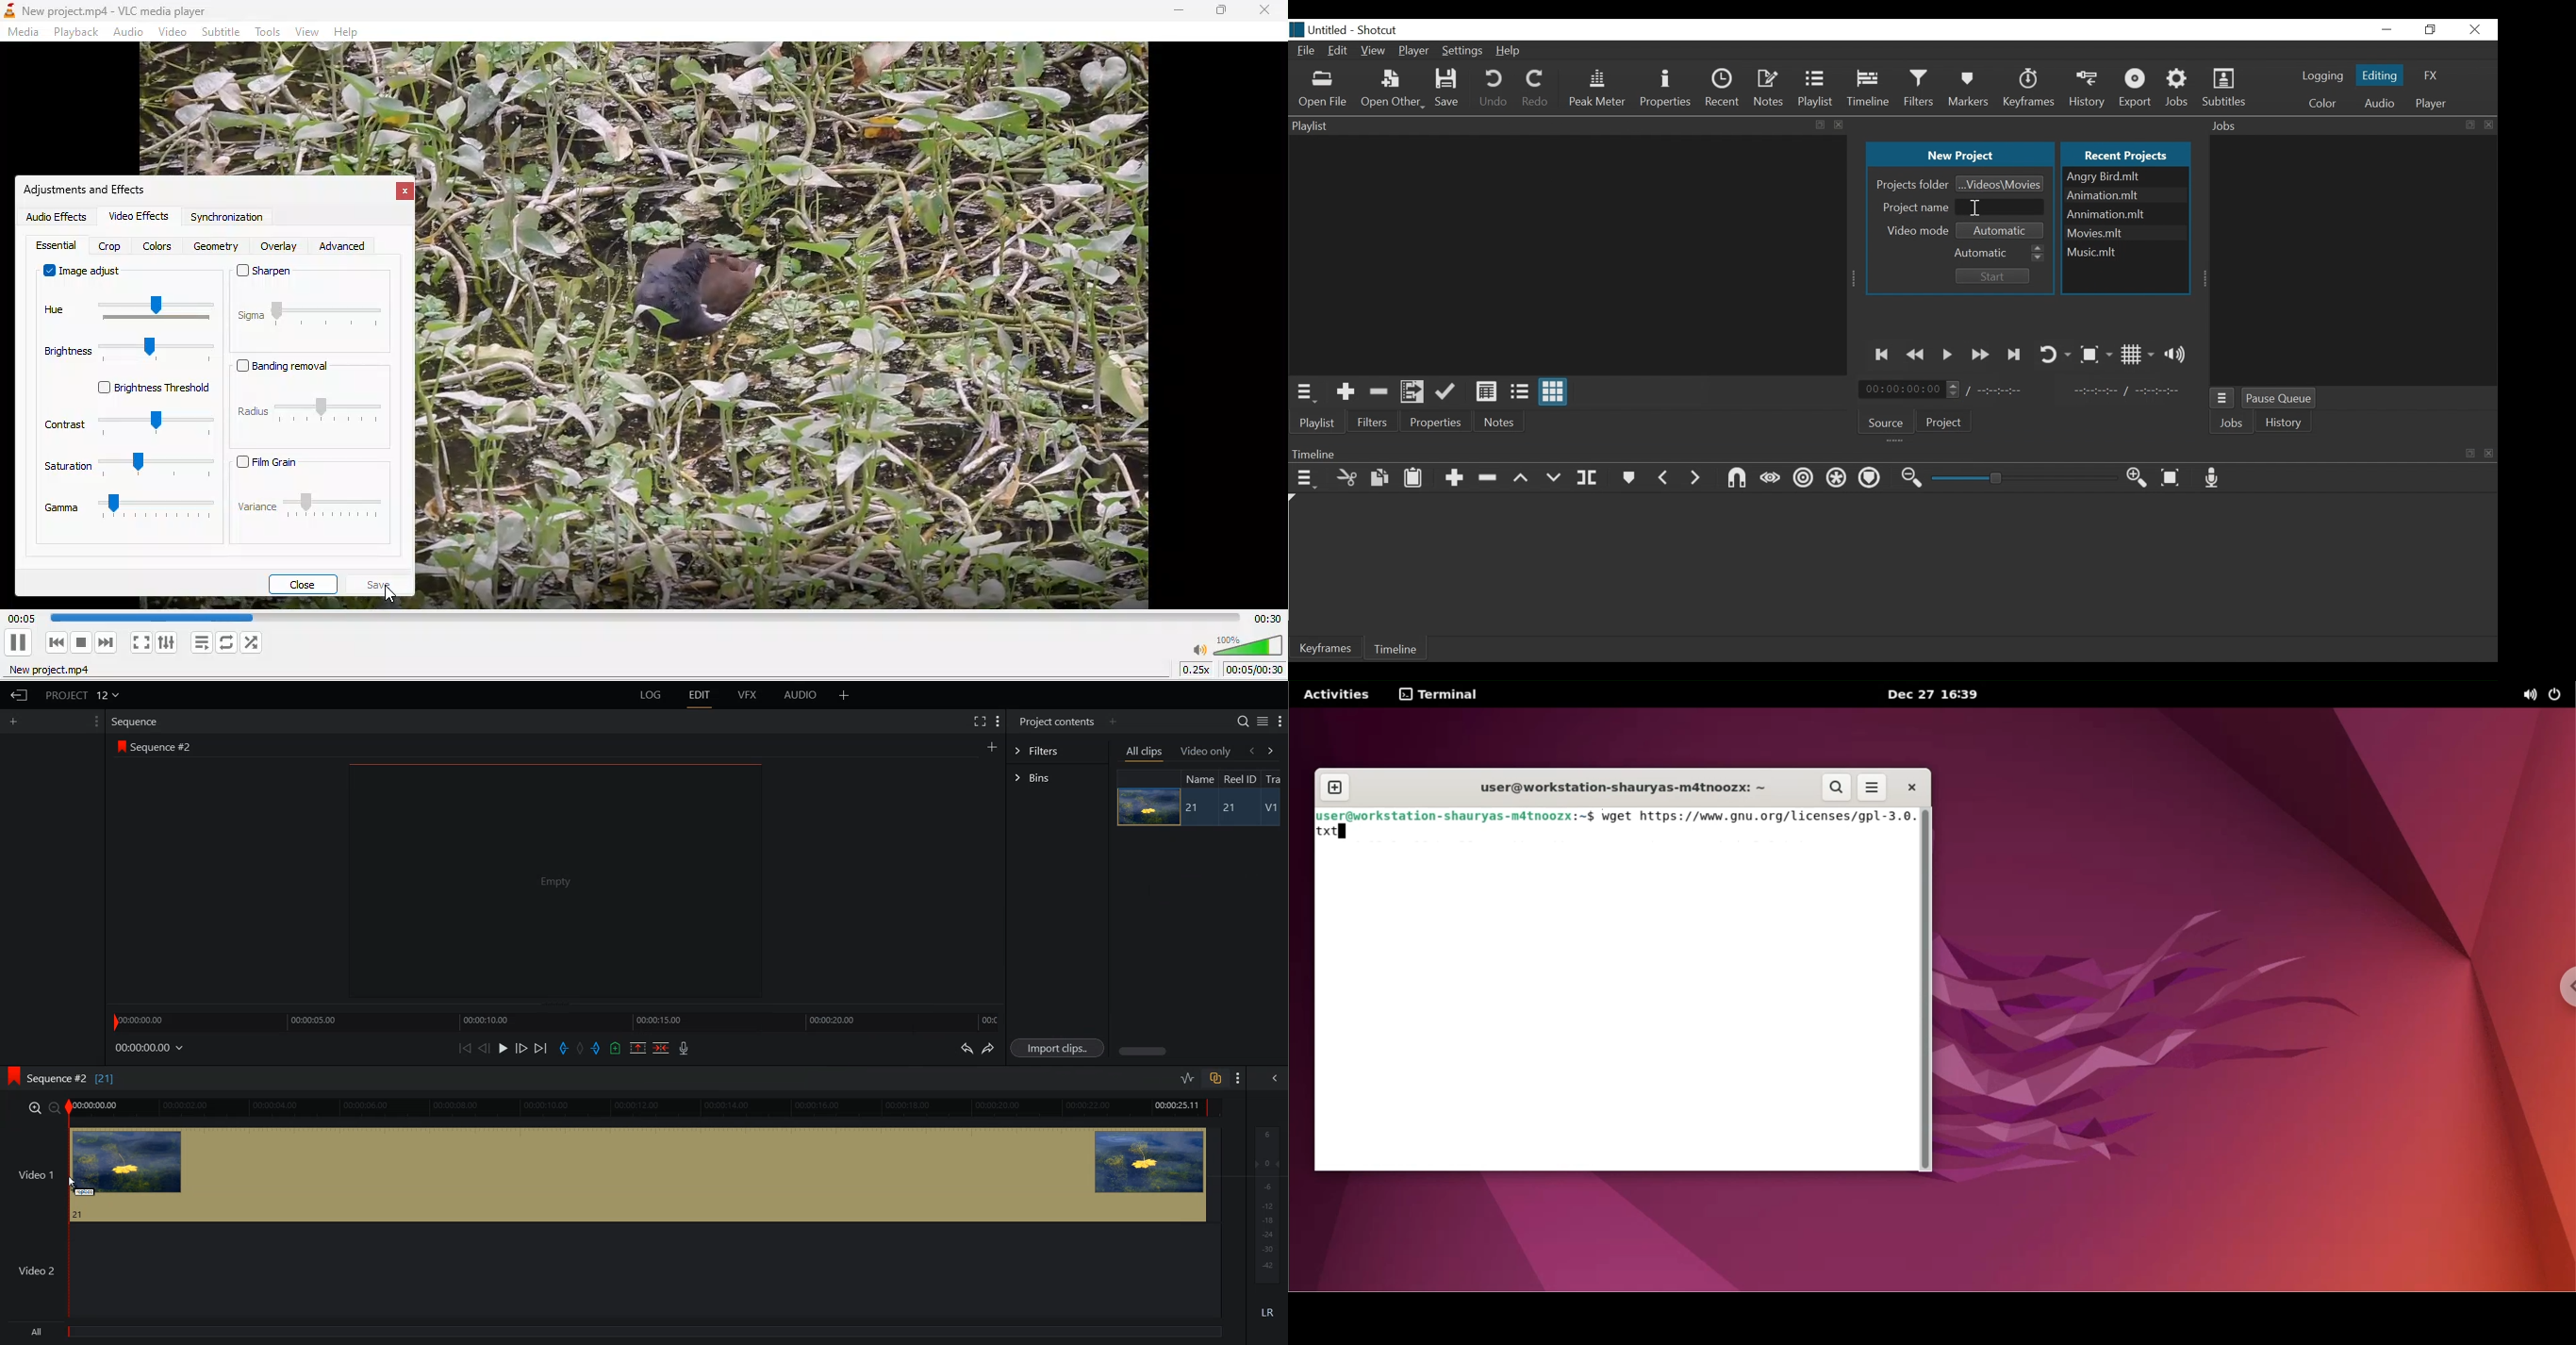 This screenshot has width=2576, height=1372. Describe the element at coordinates (1271, 808) in the screenshot. I see `V1` at that location.